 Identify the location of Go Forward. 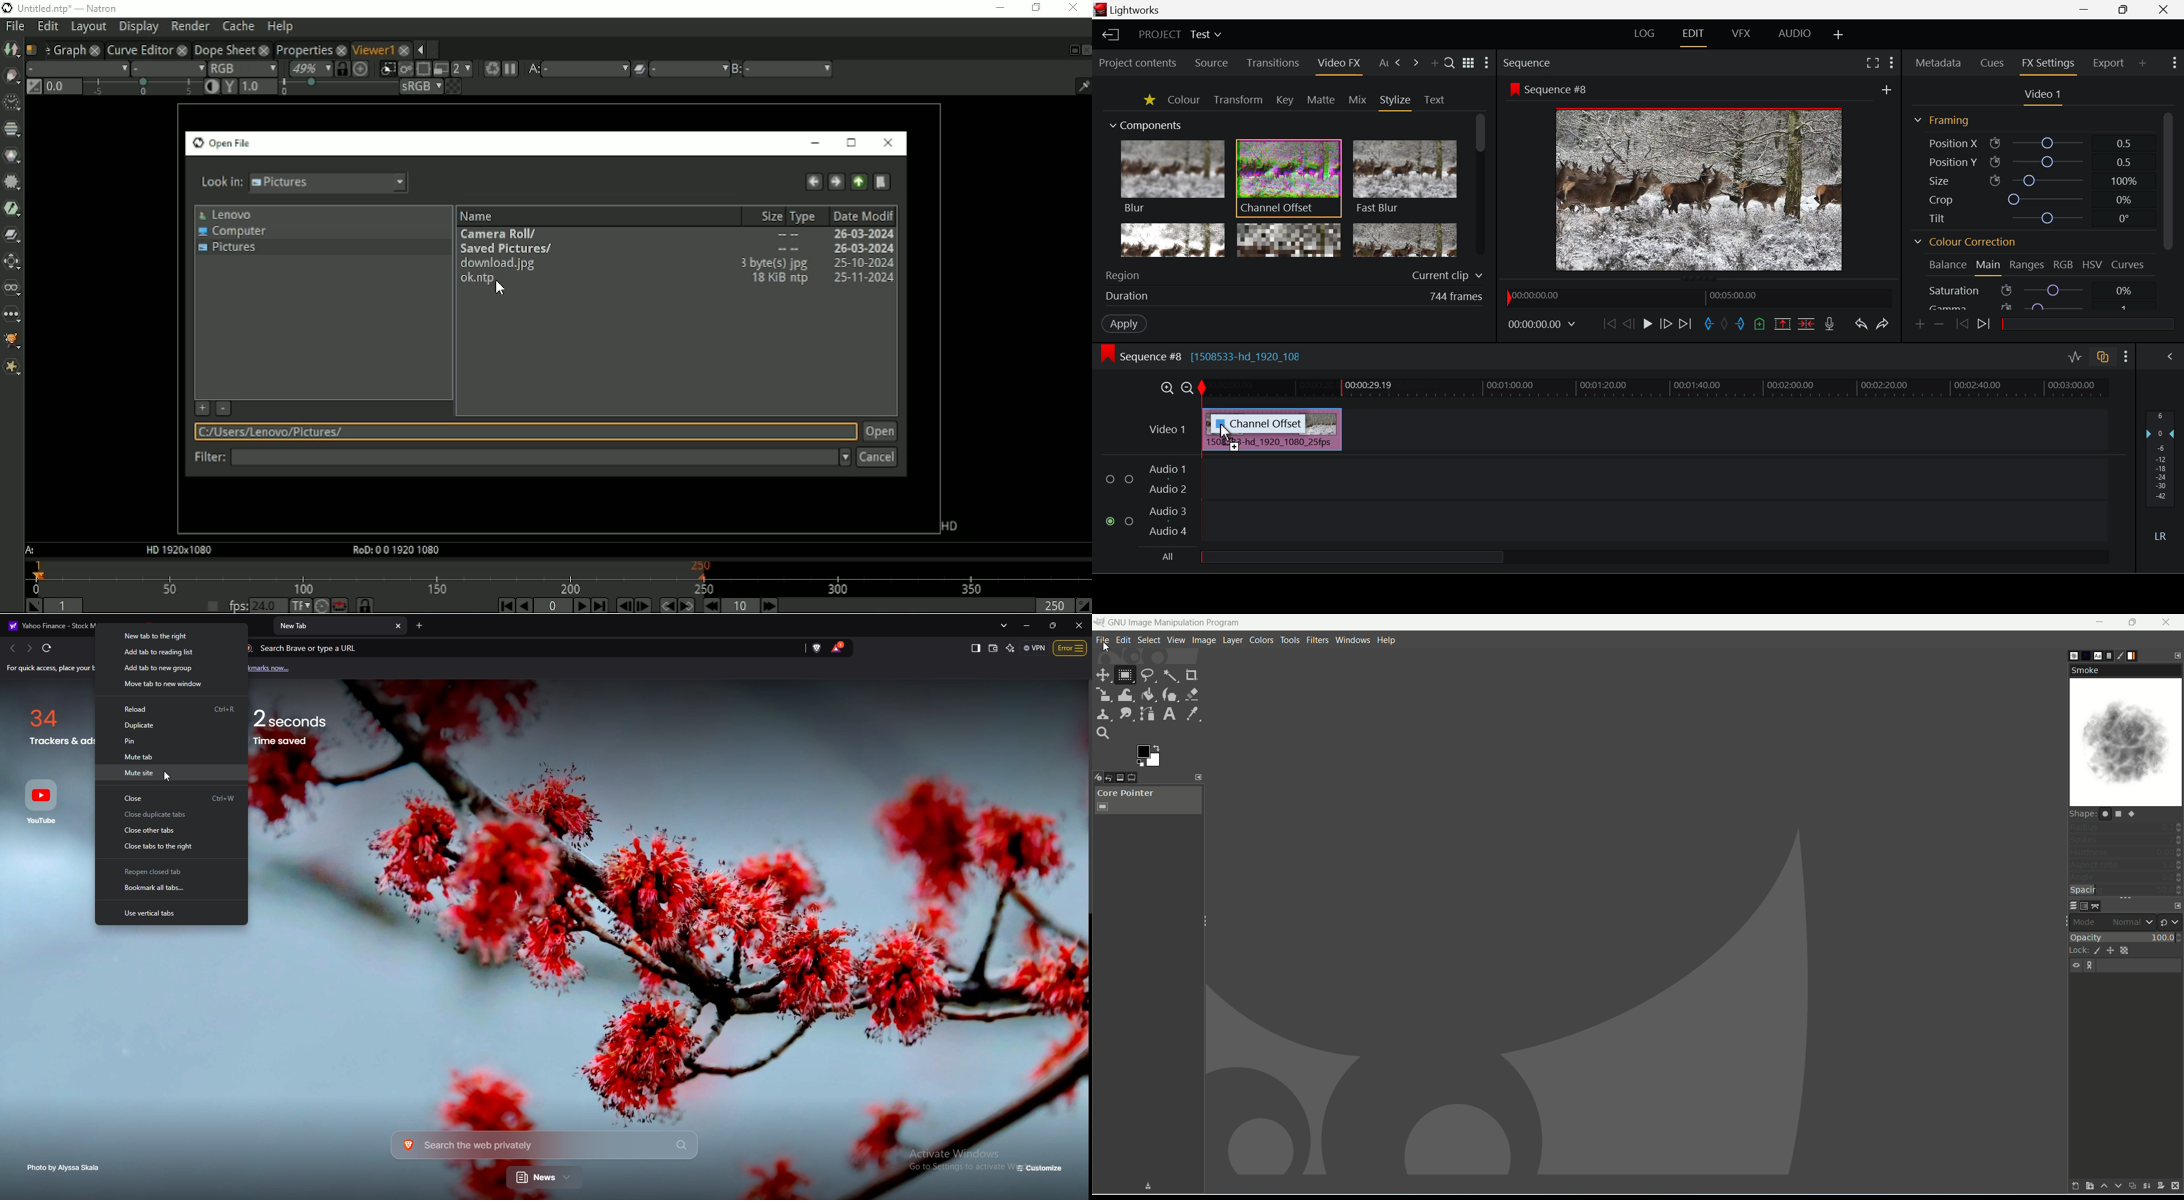
(1666, 325).